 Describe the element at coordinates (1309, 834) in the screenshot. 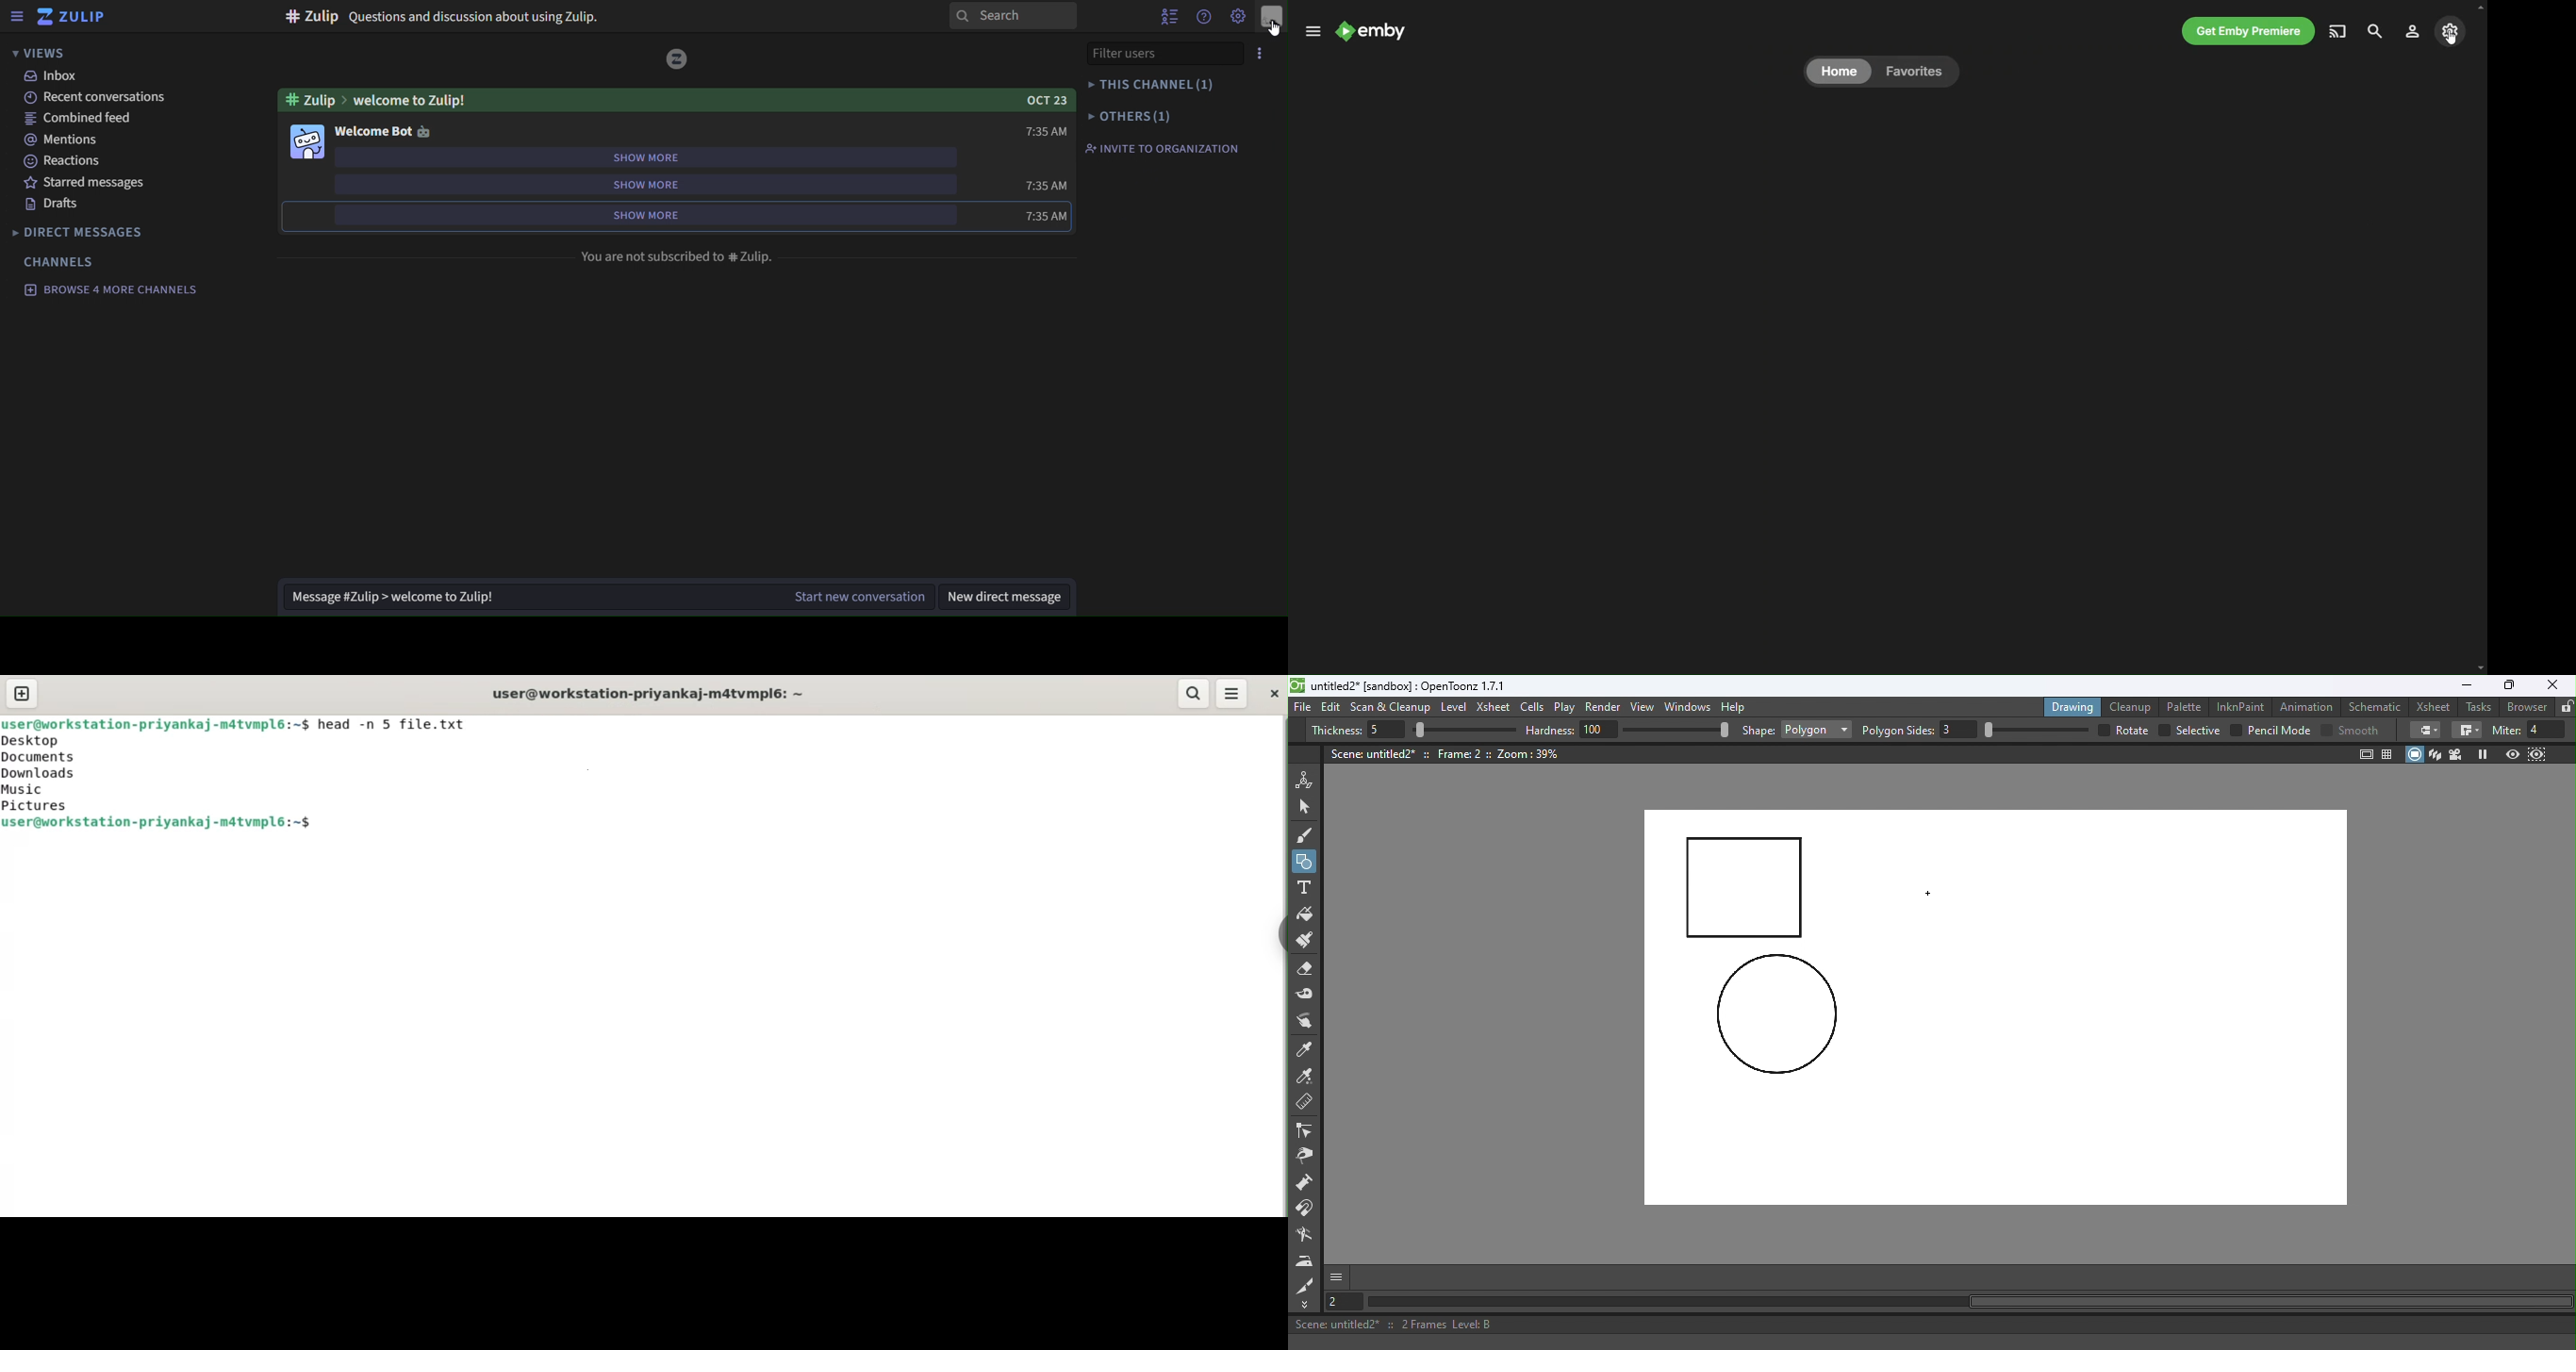

I see `Brush tool` at that location.